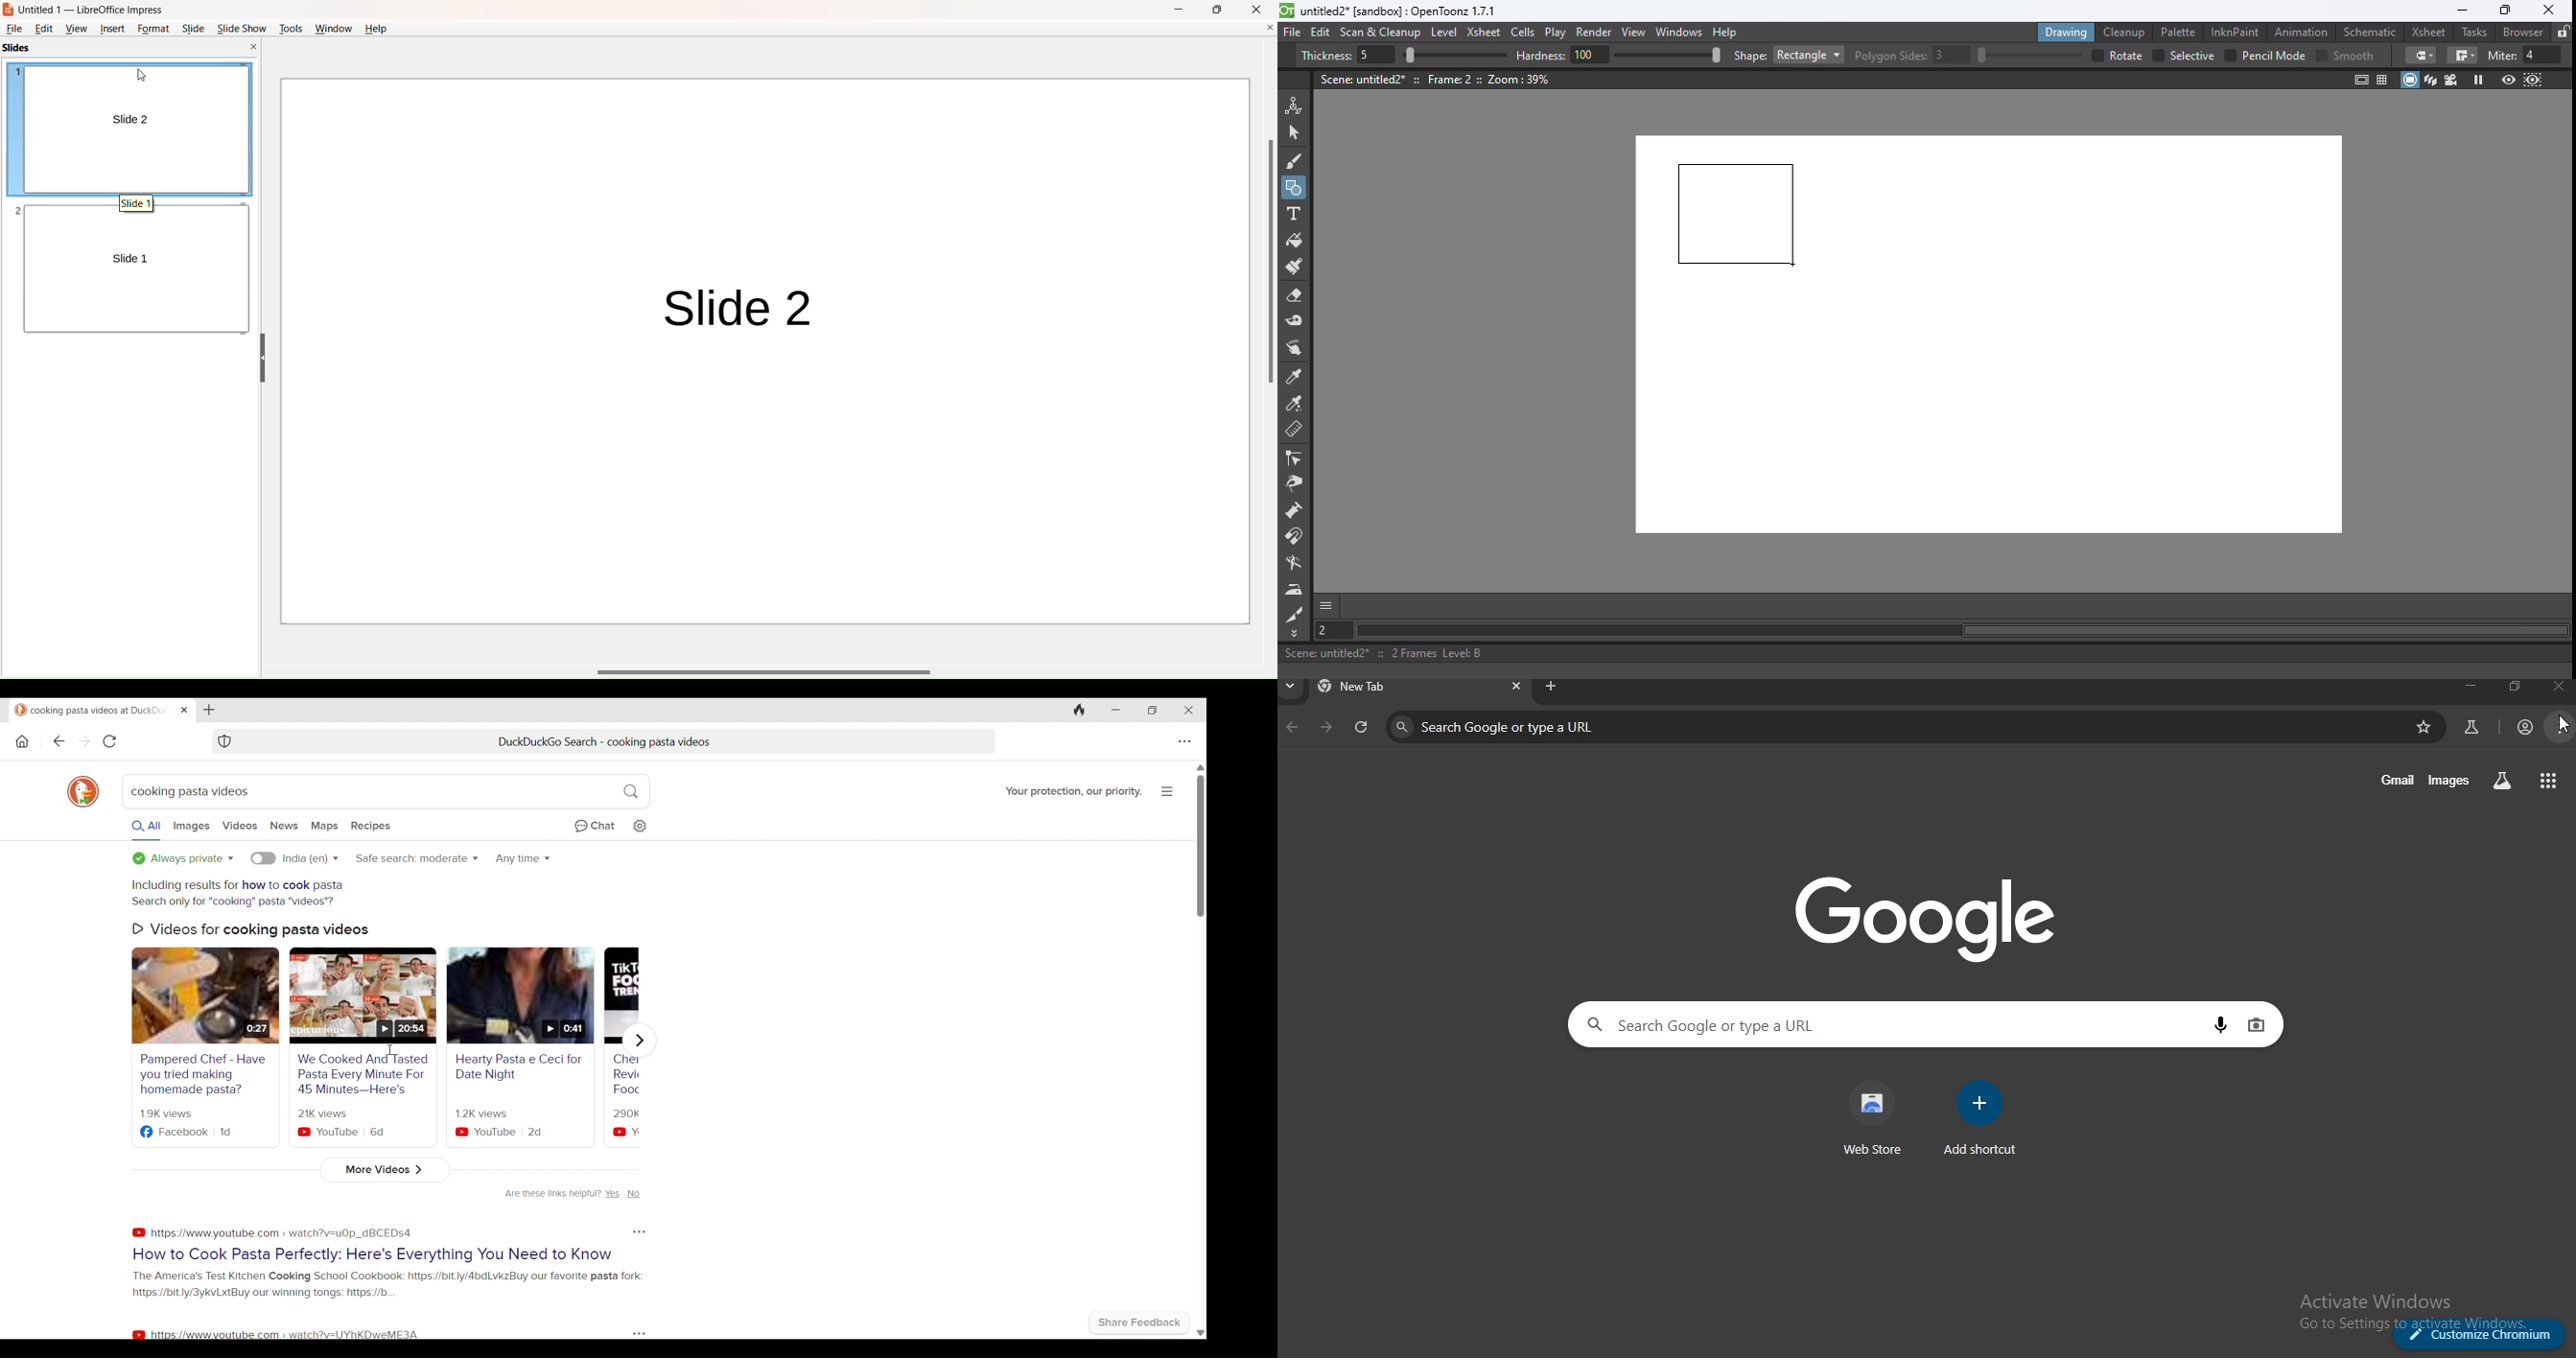 The image size is (2576, 1372). Describe the element at coordinates (1294, 215) in the screenshot. I see `Type tool` at that location.